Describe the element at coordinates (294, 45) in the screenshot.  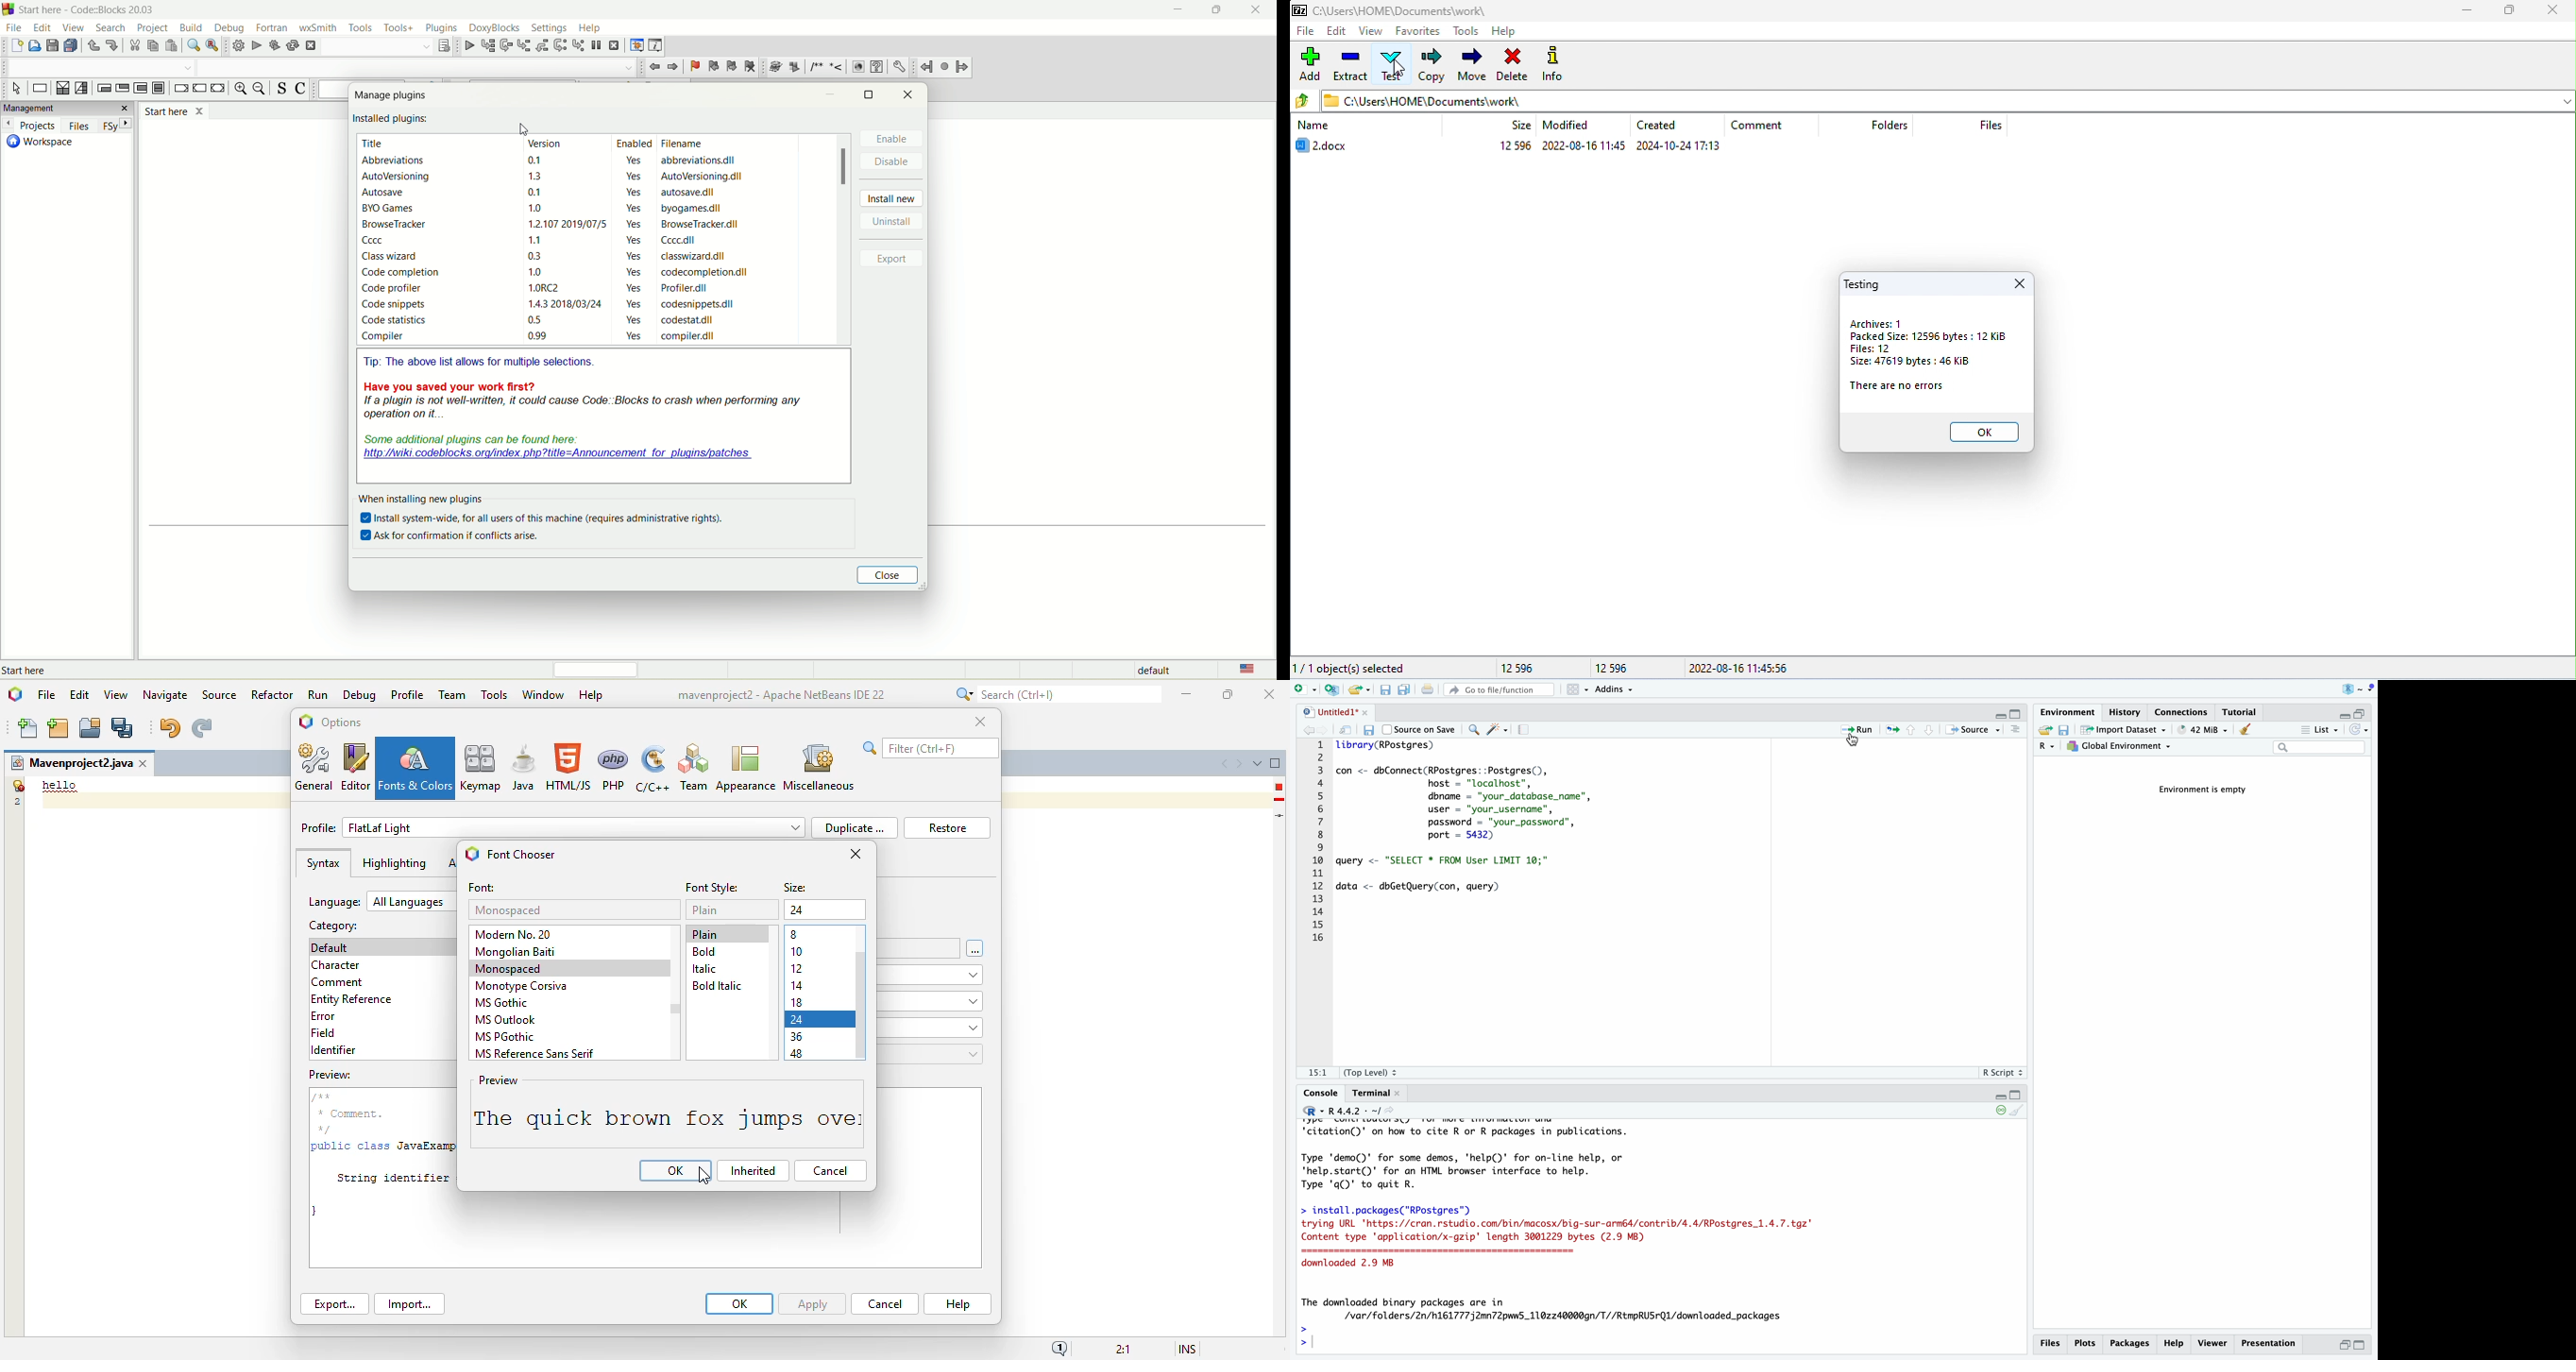
I see `rebuild` at that location.